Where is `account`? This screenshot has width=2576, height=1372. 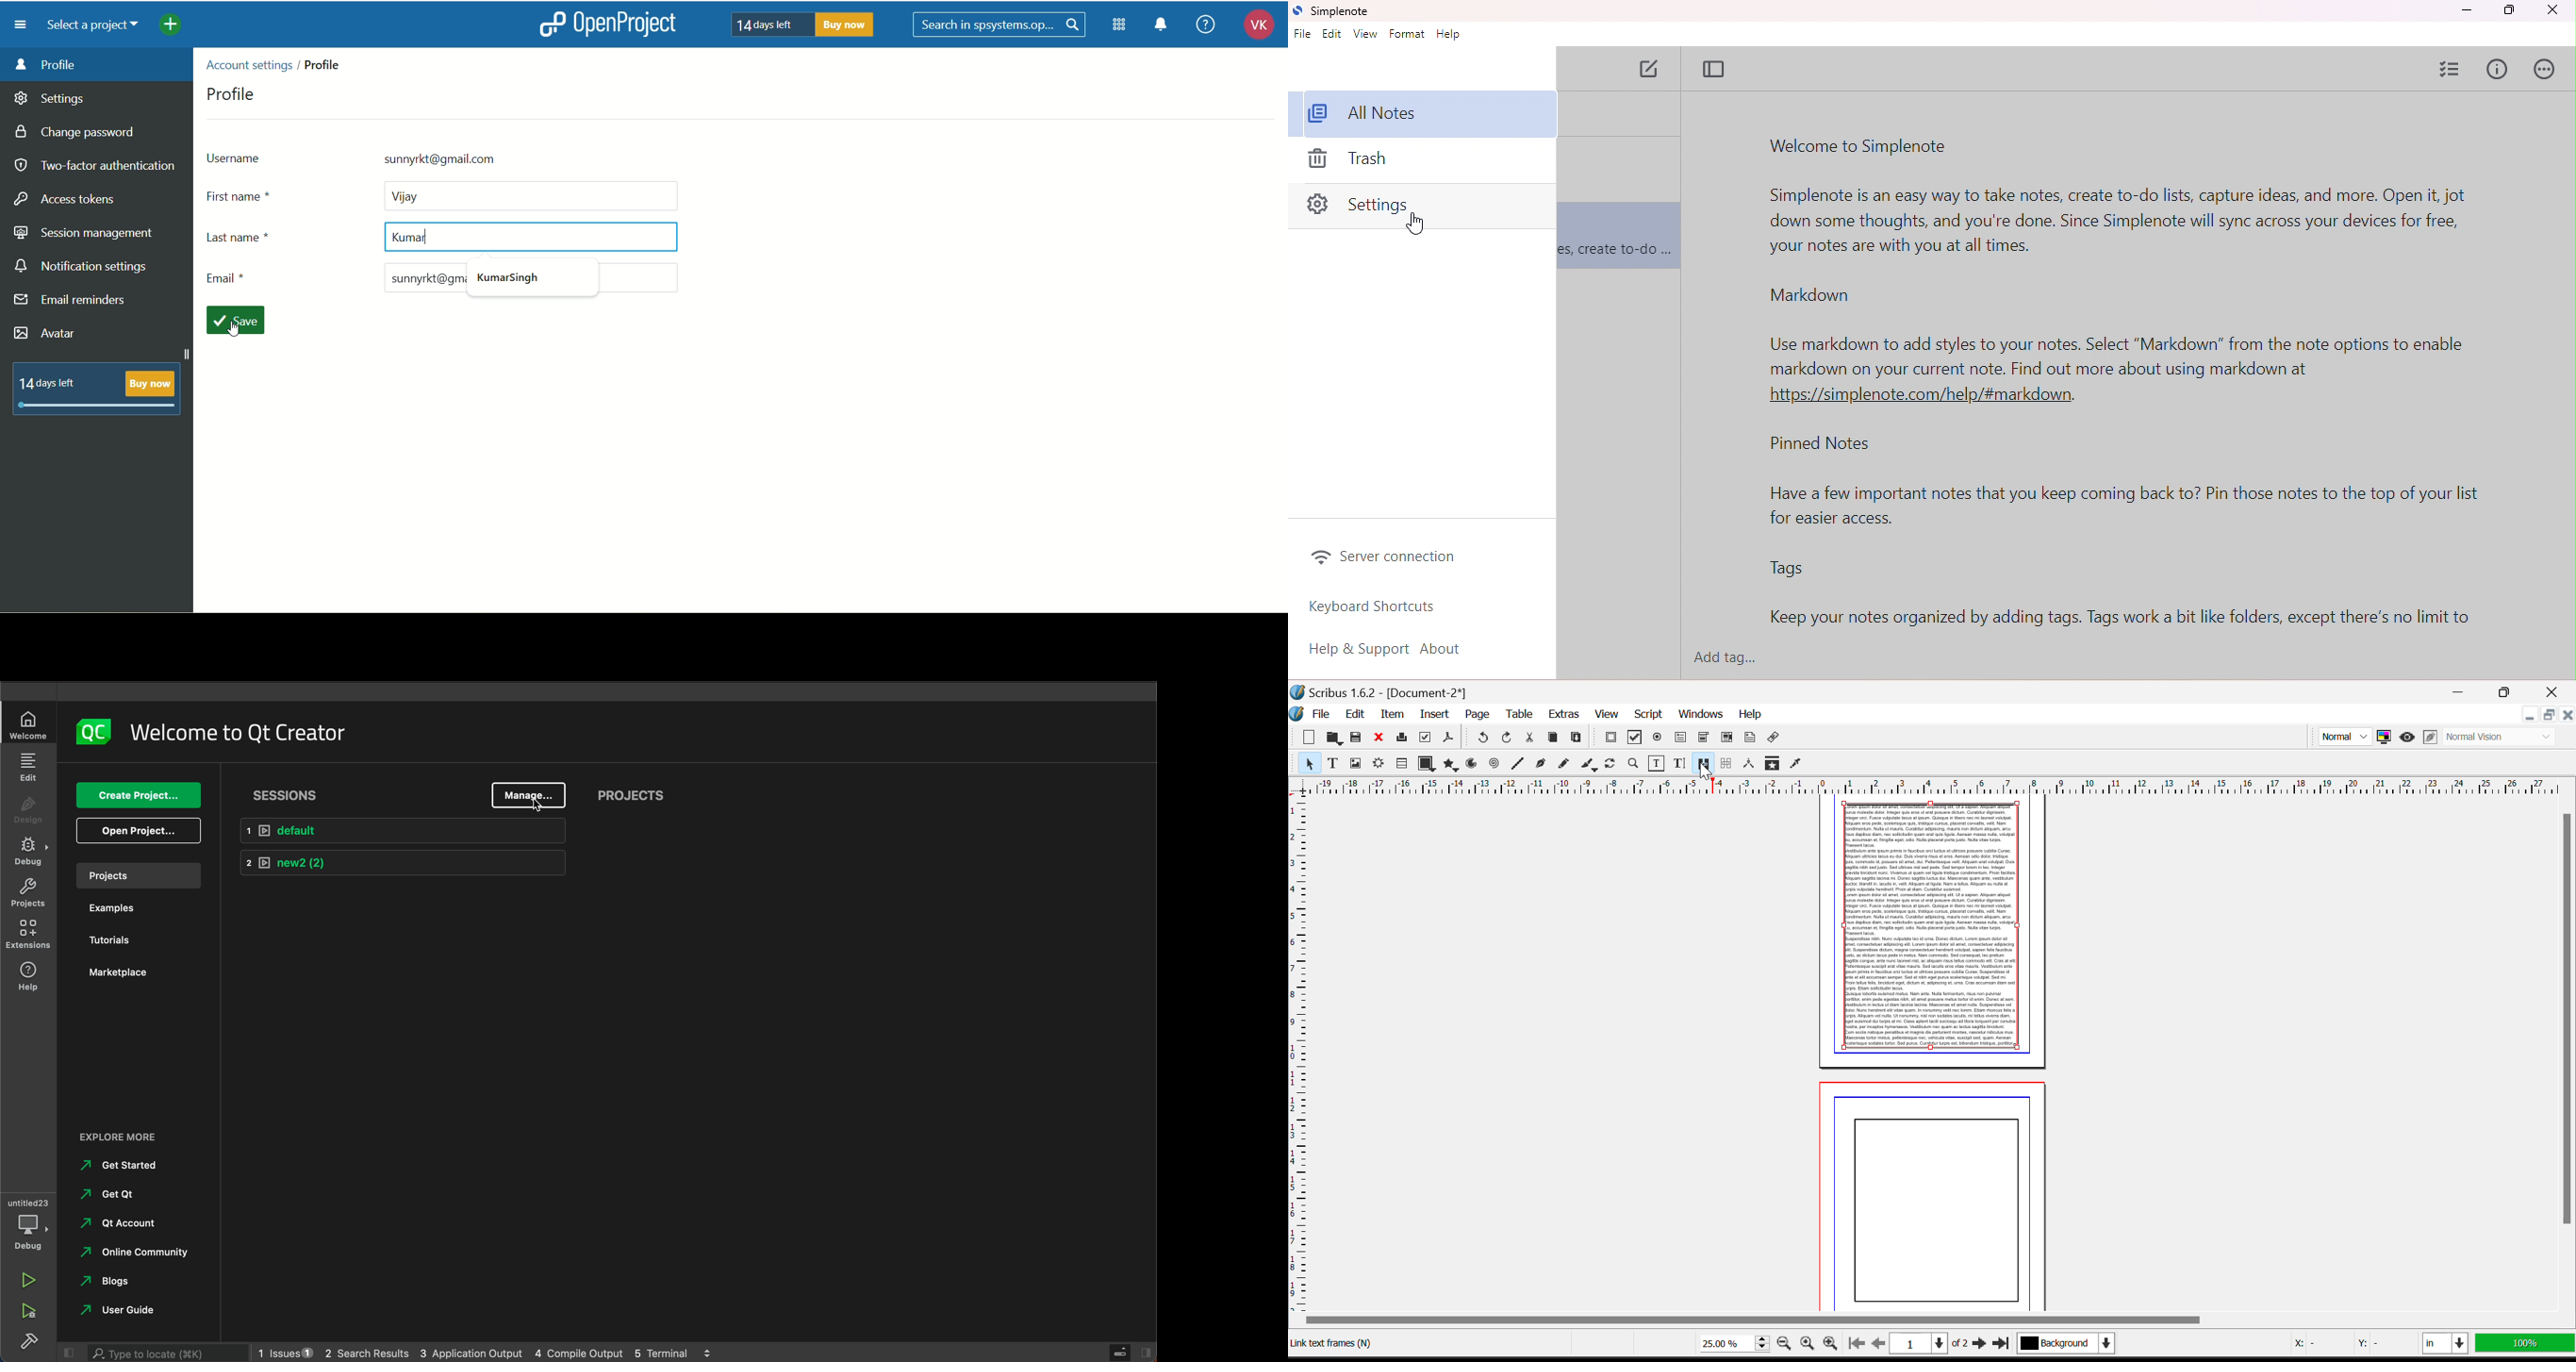 account is located at coordinates (1253, 27).